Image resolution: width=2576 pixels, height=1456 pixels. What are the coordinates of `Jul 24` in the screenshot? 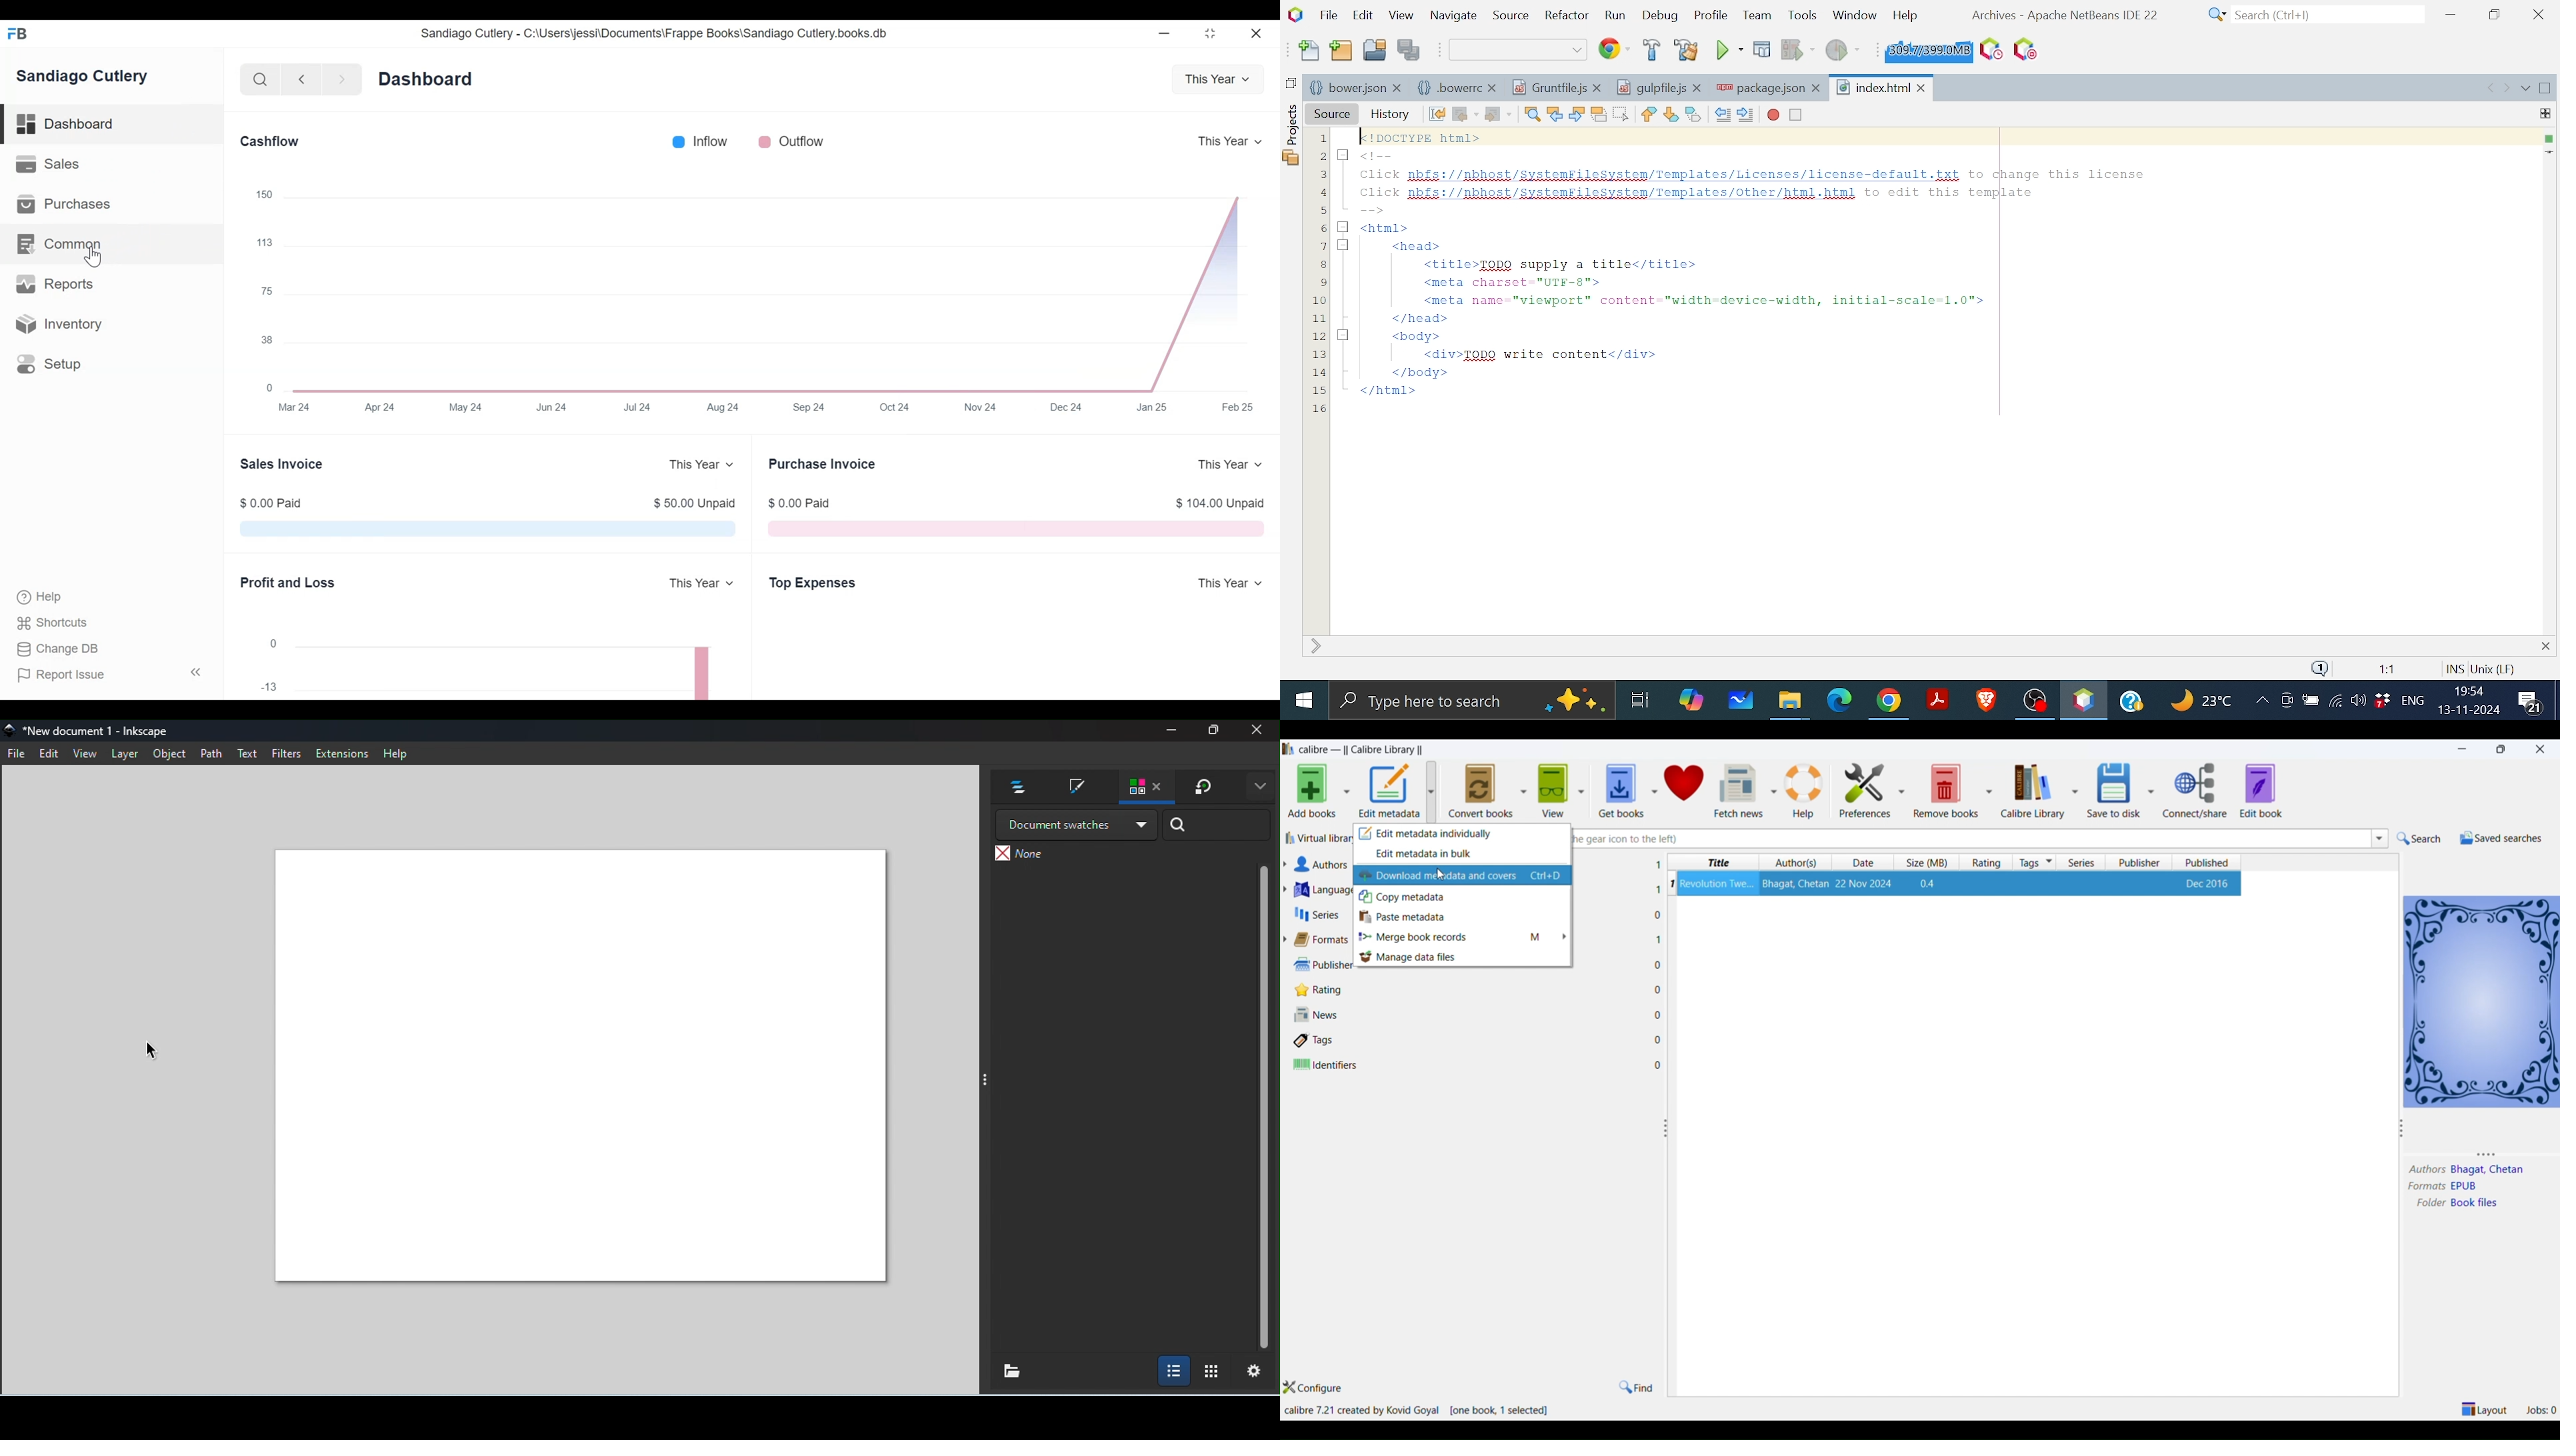 It's located at (638, 406).